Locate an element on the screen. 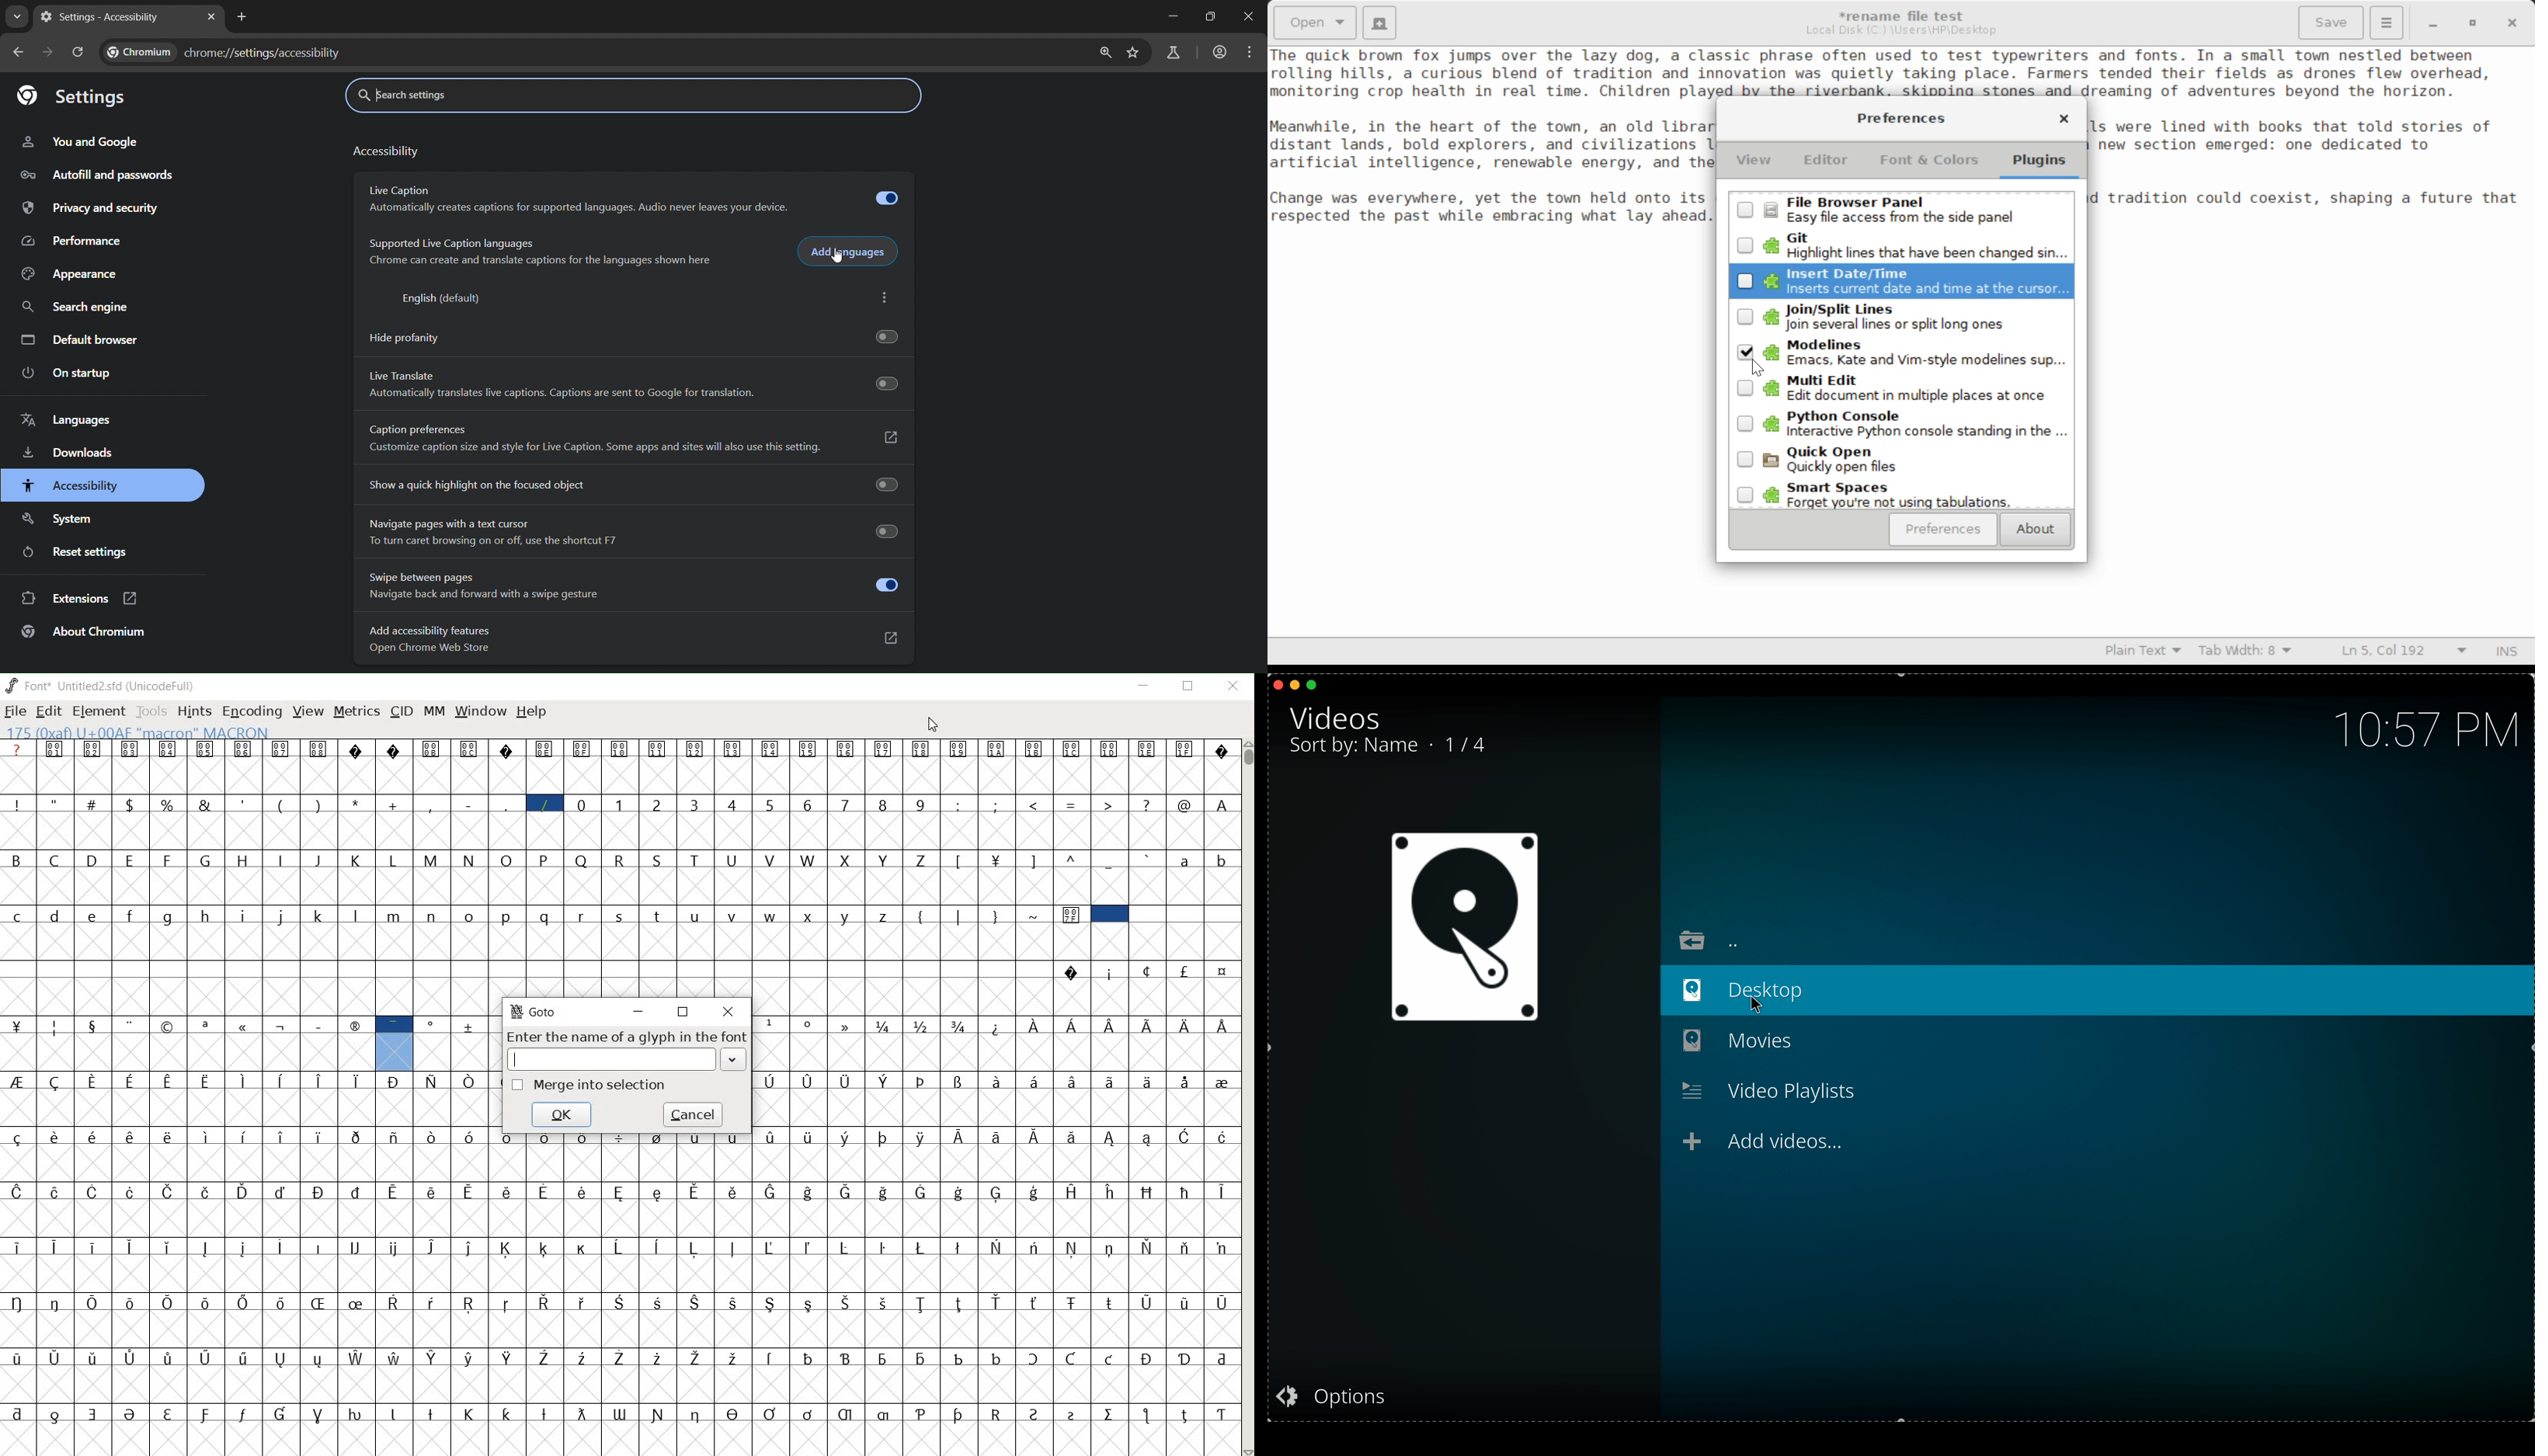  system is located at coordinates (60, 520).